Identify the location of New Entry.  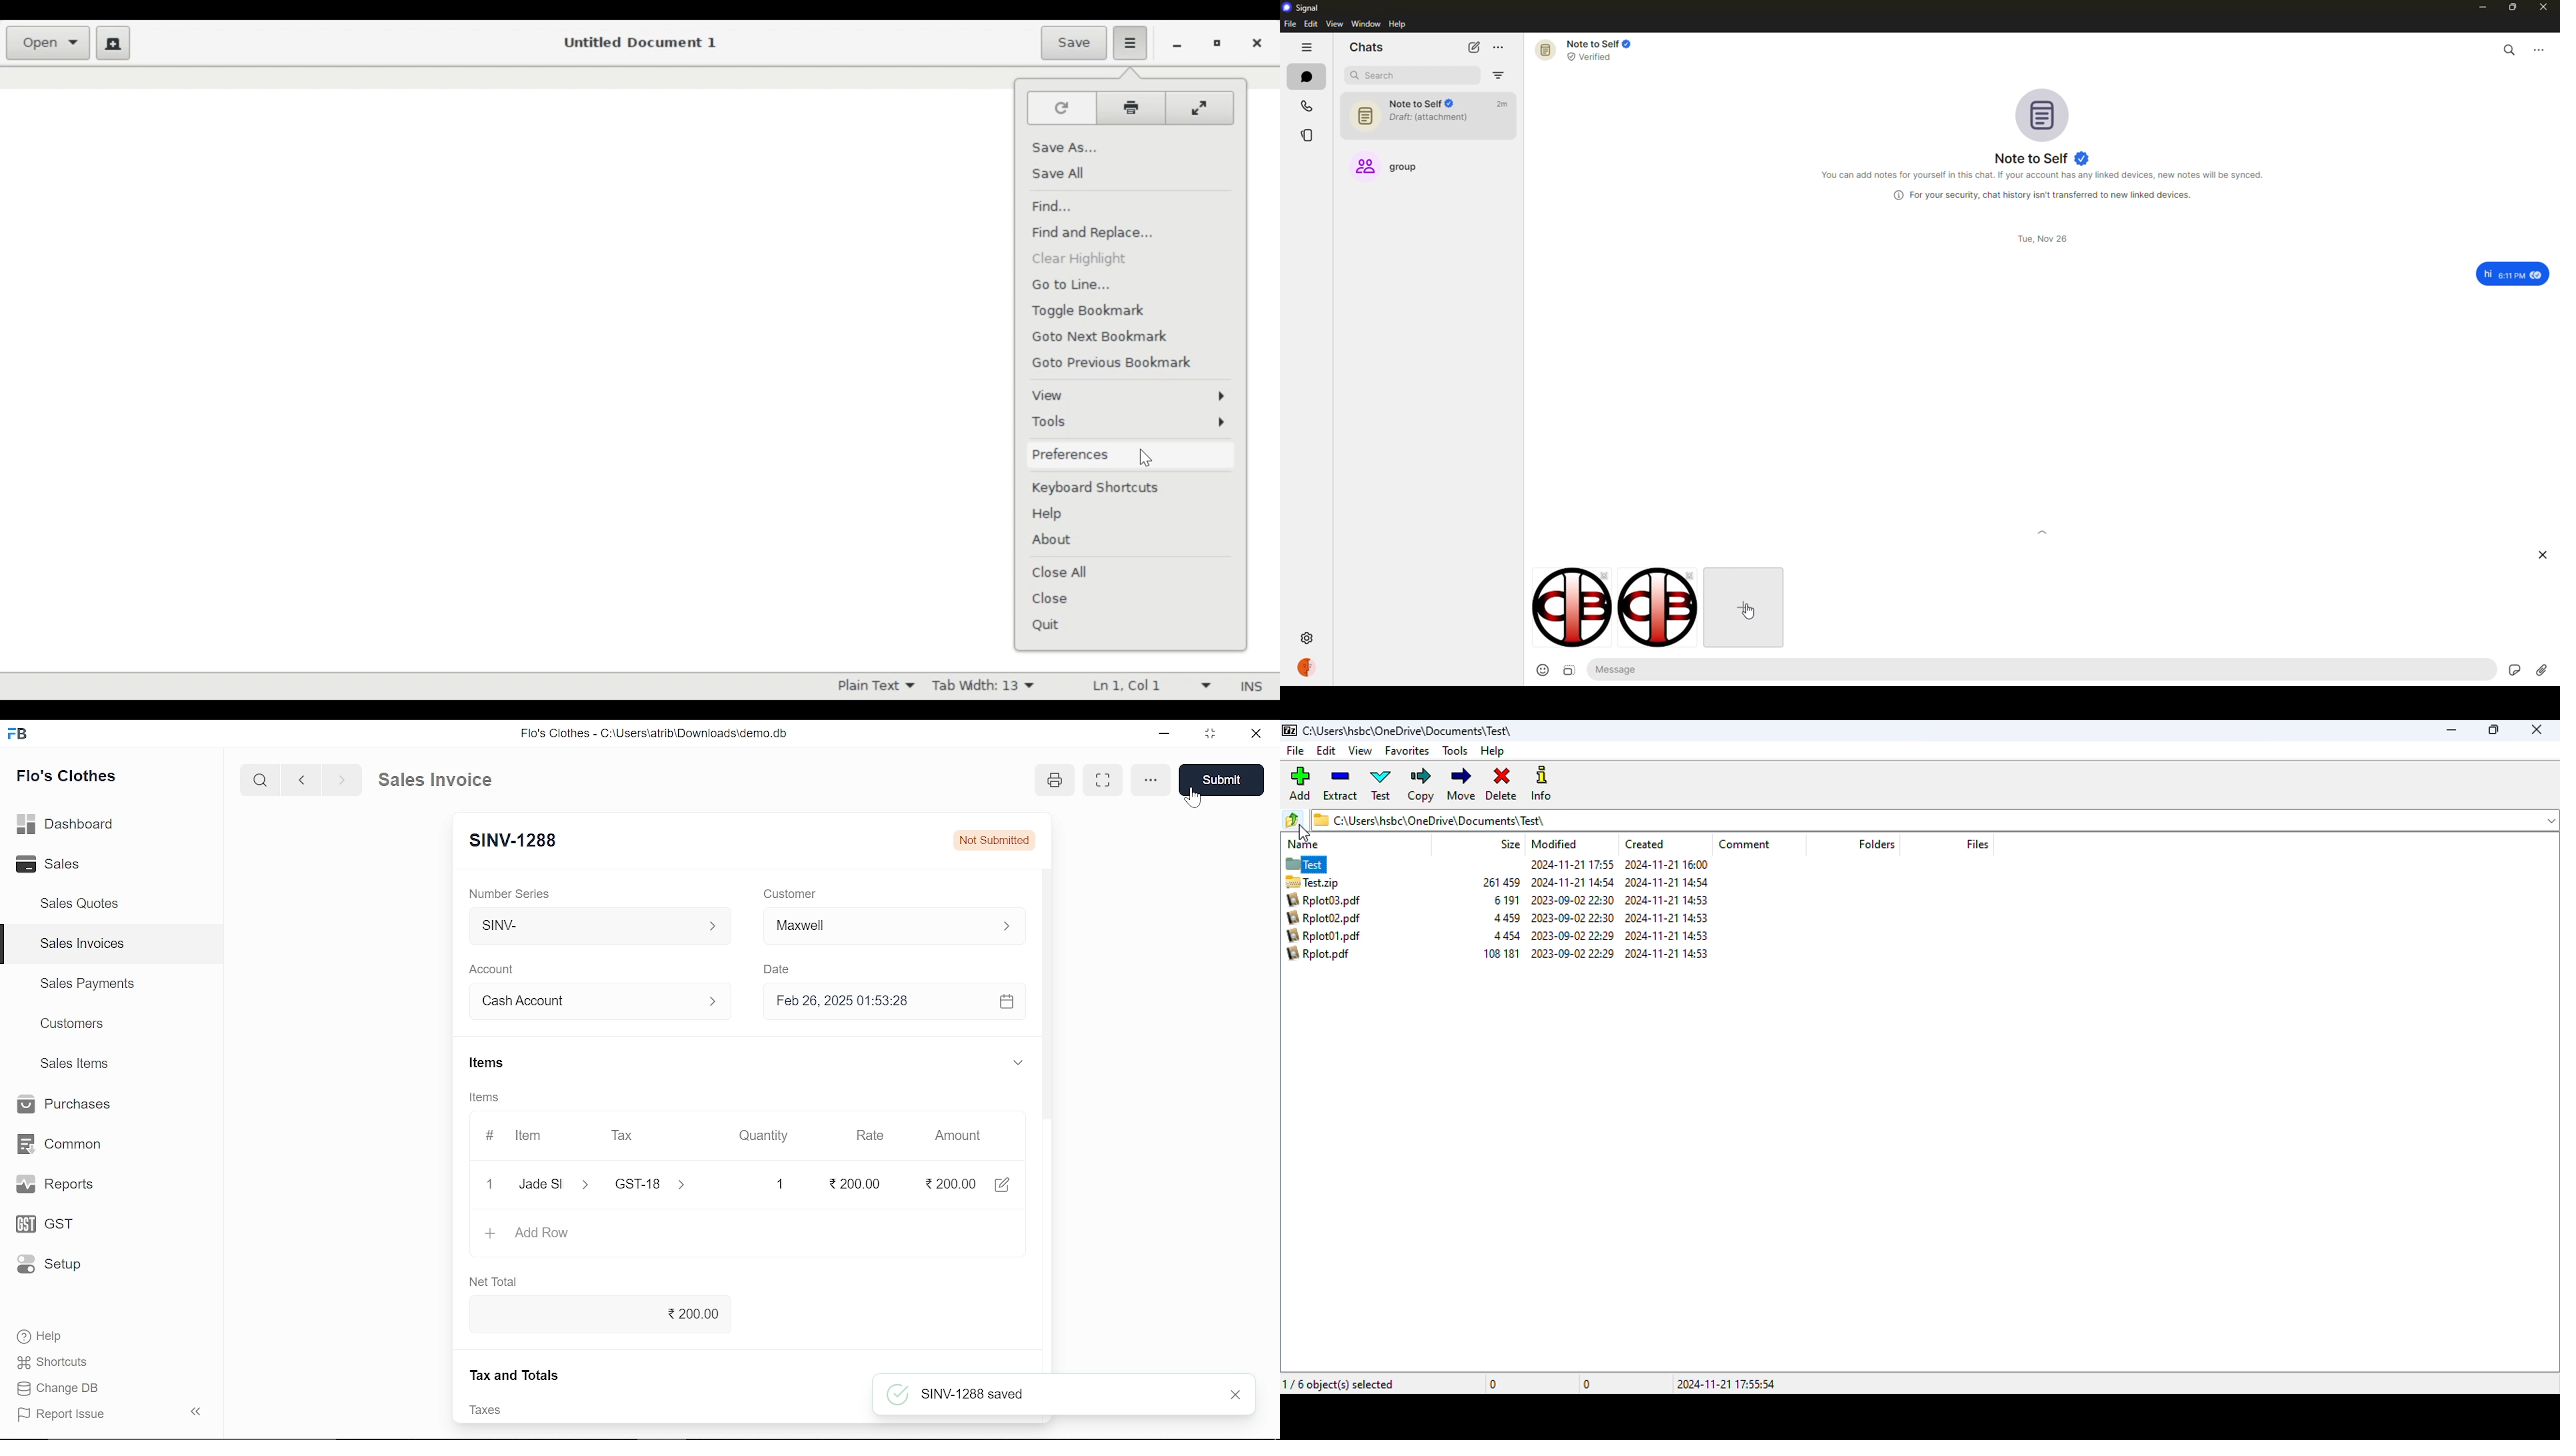
(521, 841).